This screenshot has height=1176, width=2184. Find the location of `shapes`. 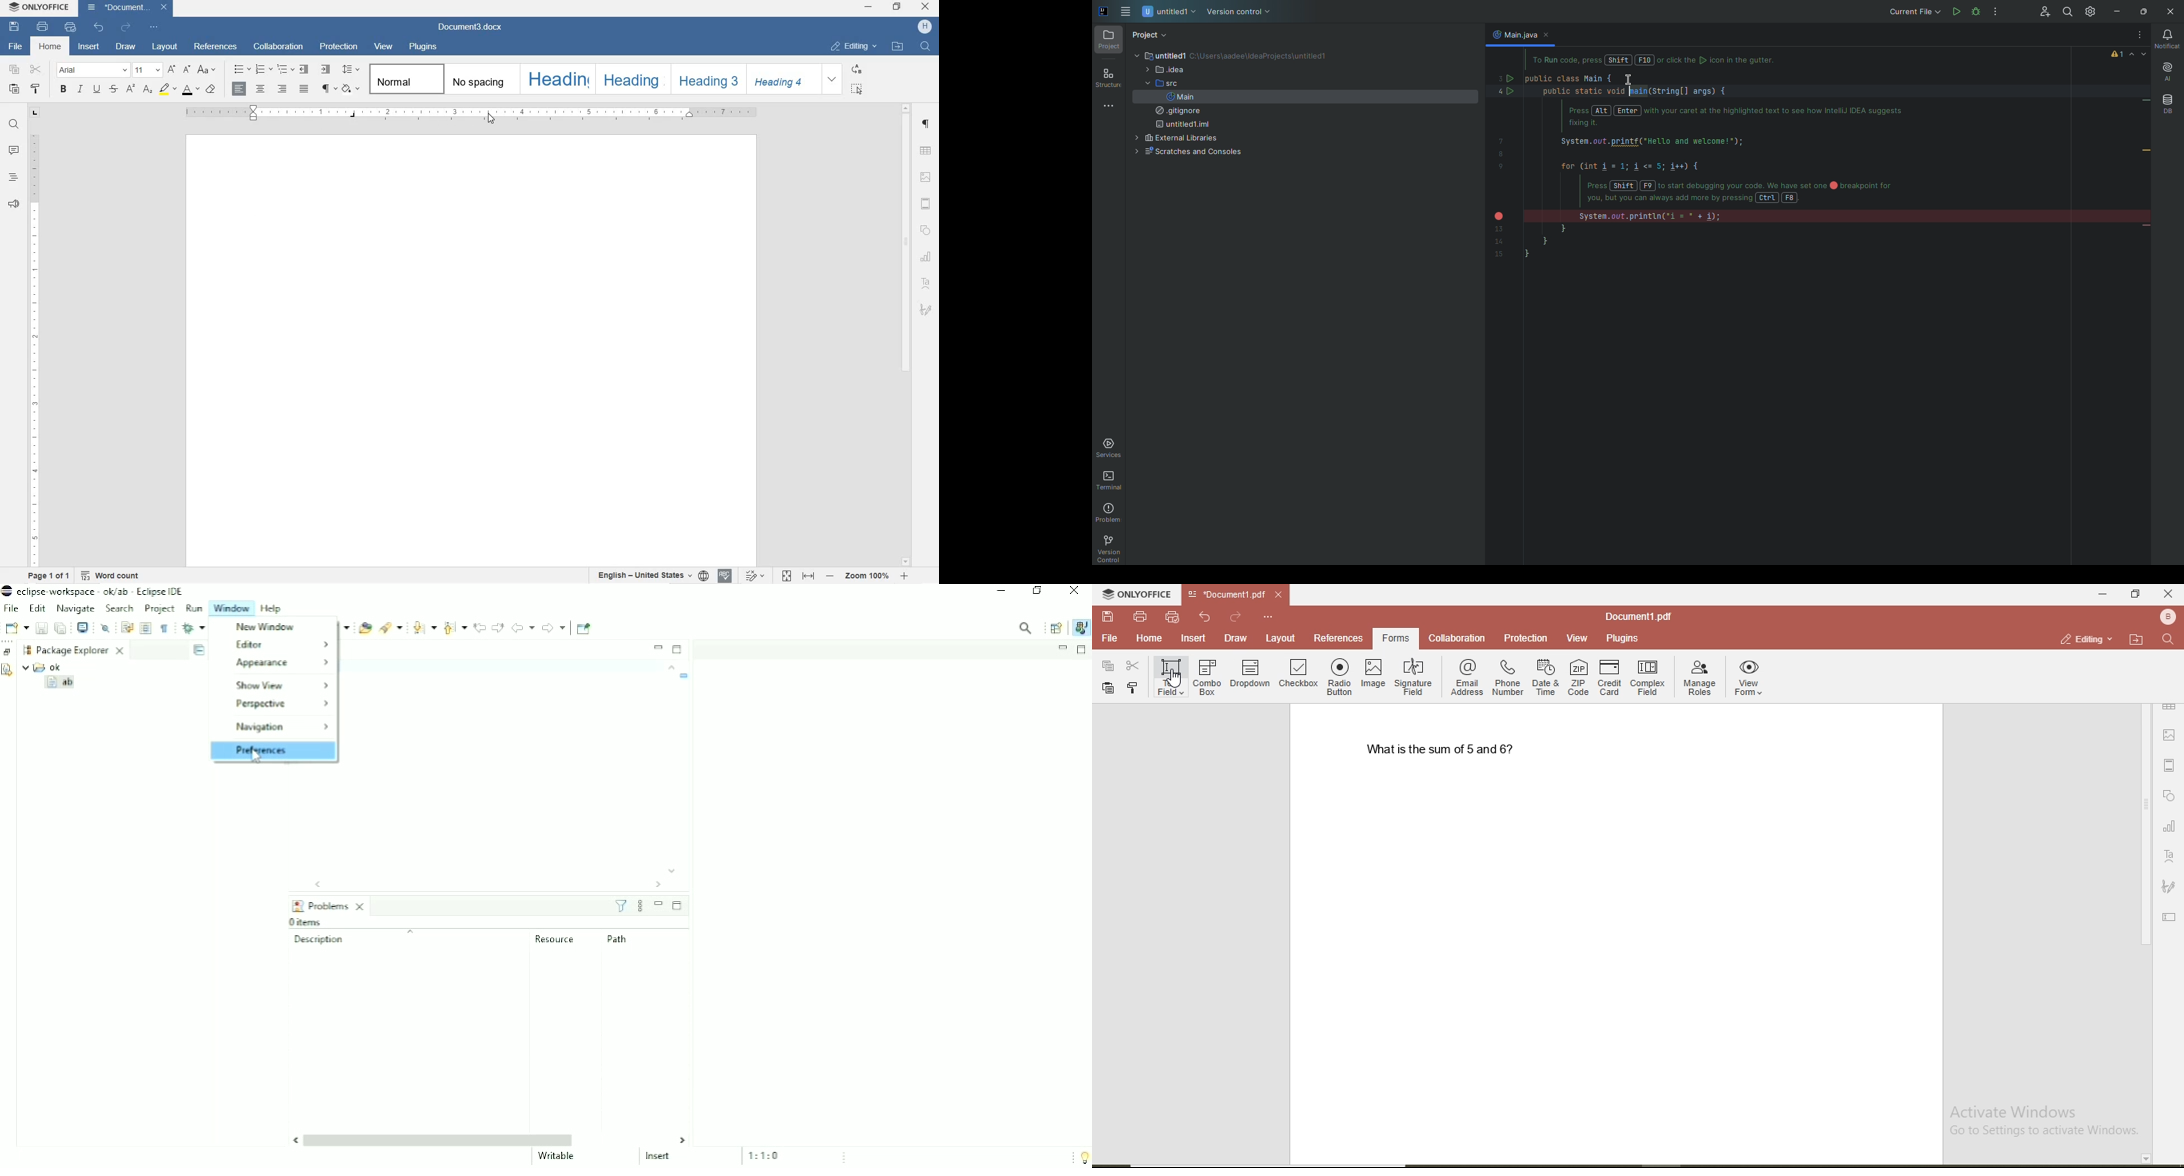

shapes is located at coordinates (2171, 796).